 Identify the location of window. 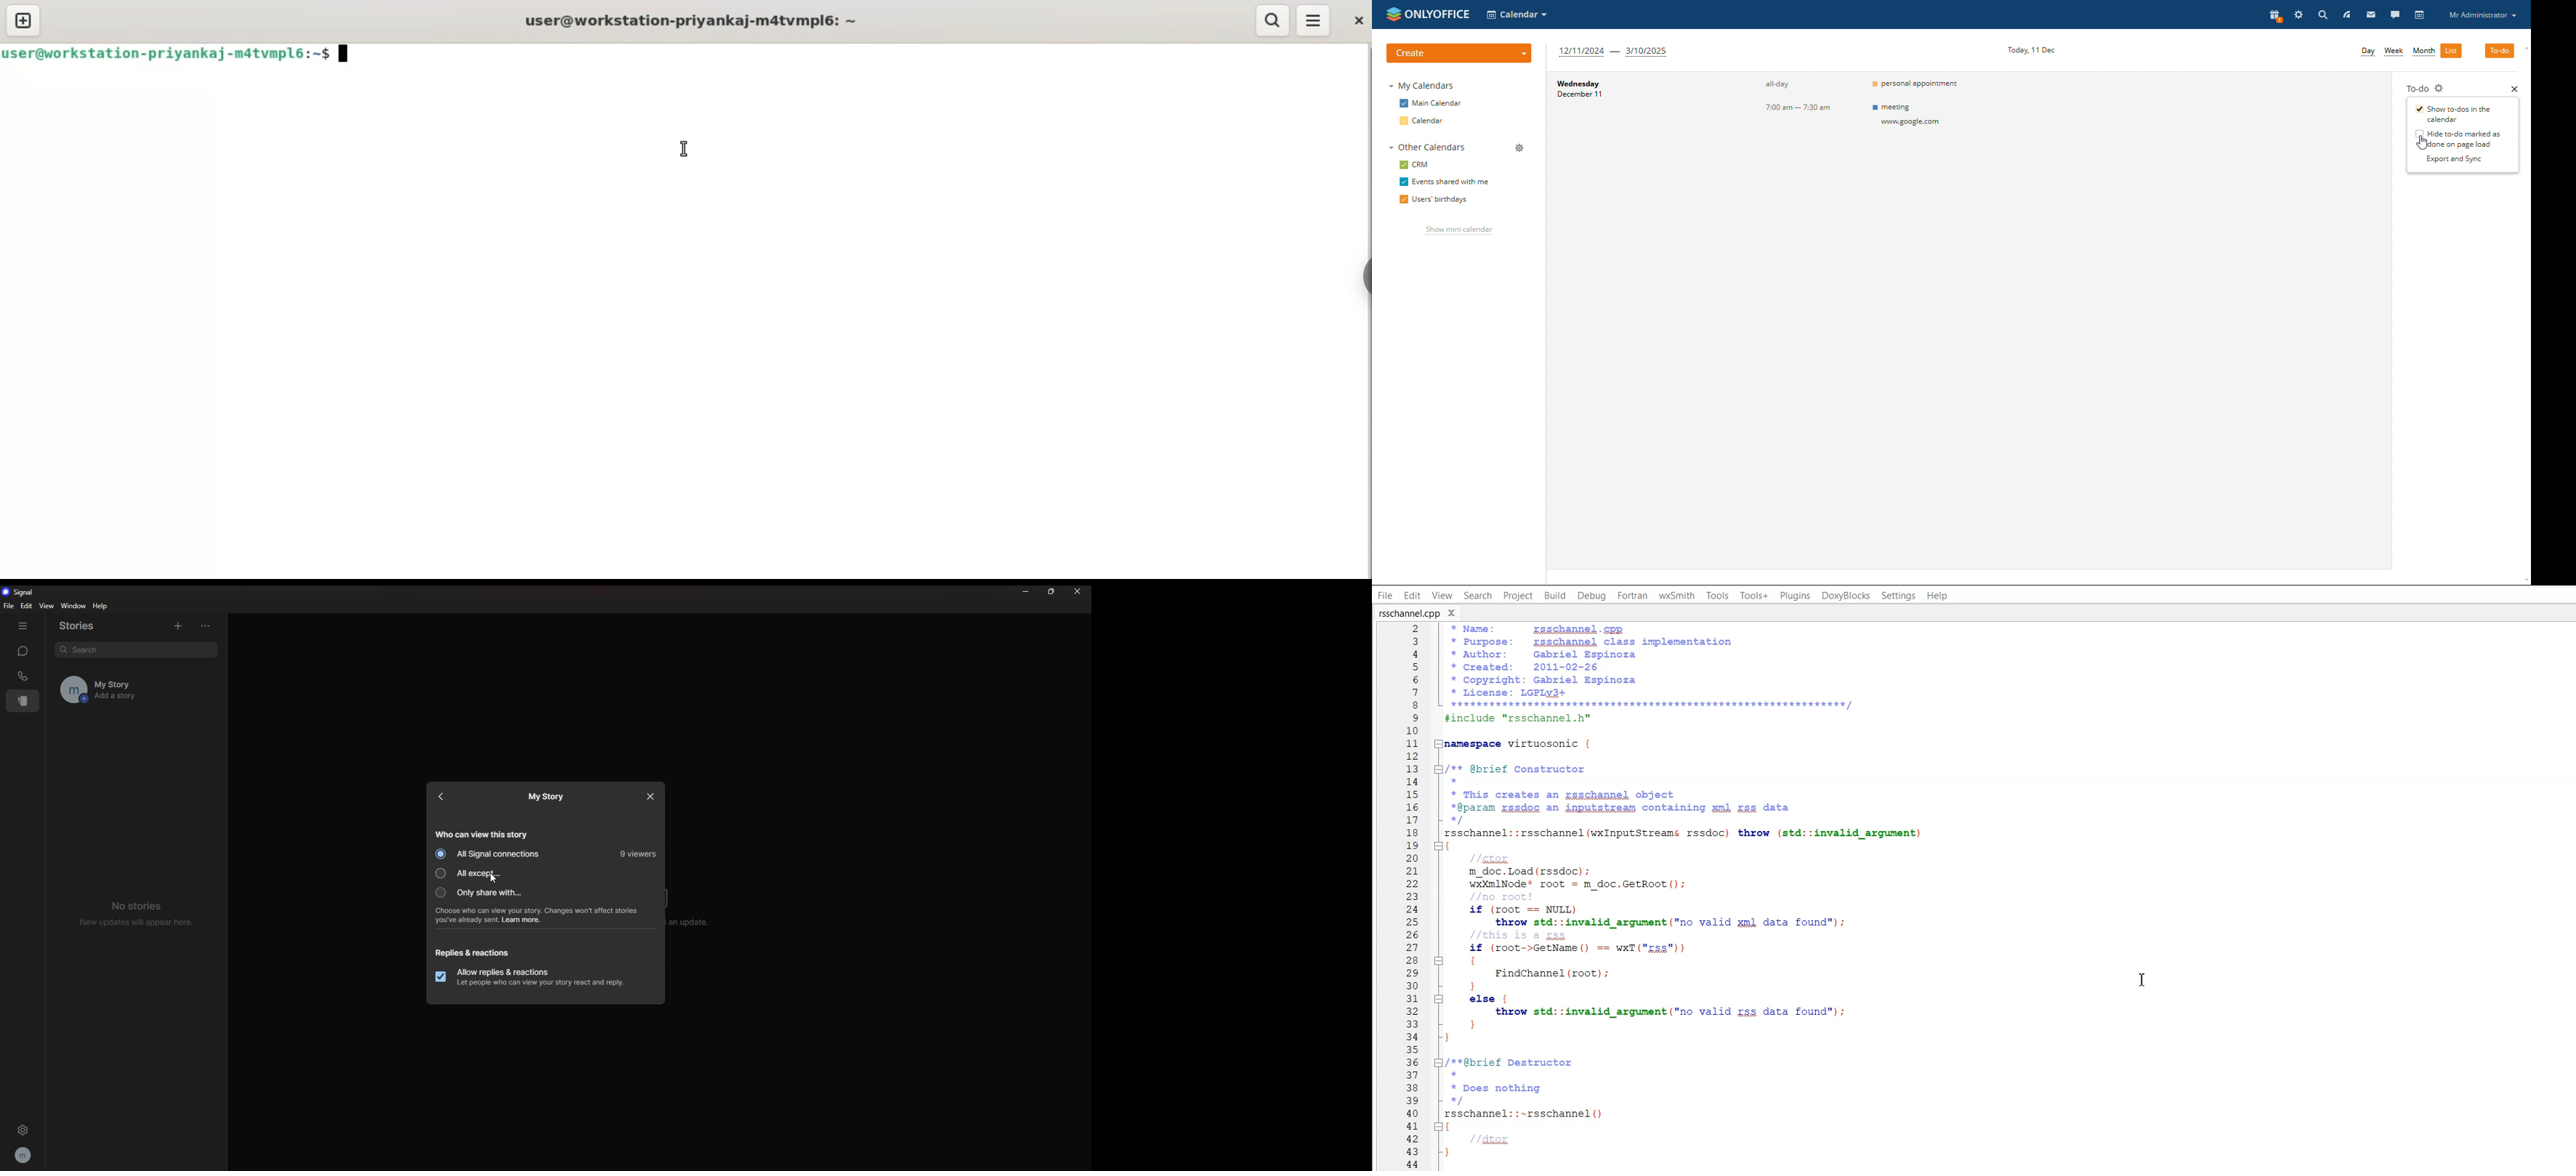
(75, 607).